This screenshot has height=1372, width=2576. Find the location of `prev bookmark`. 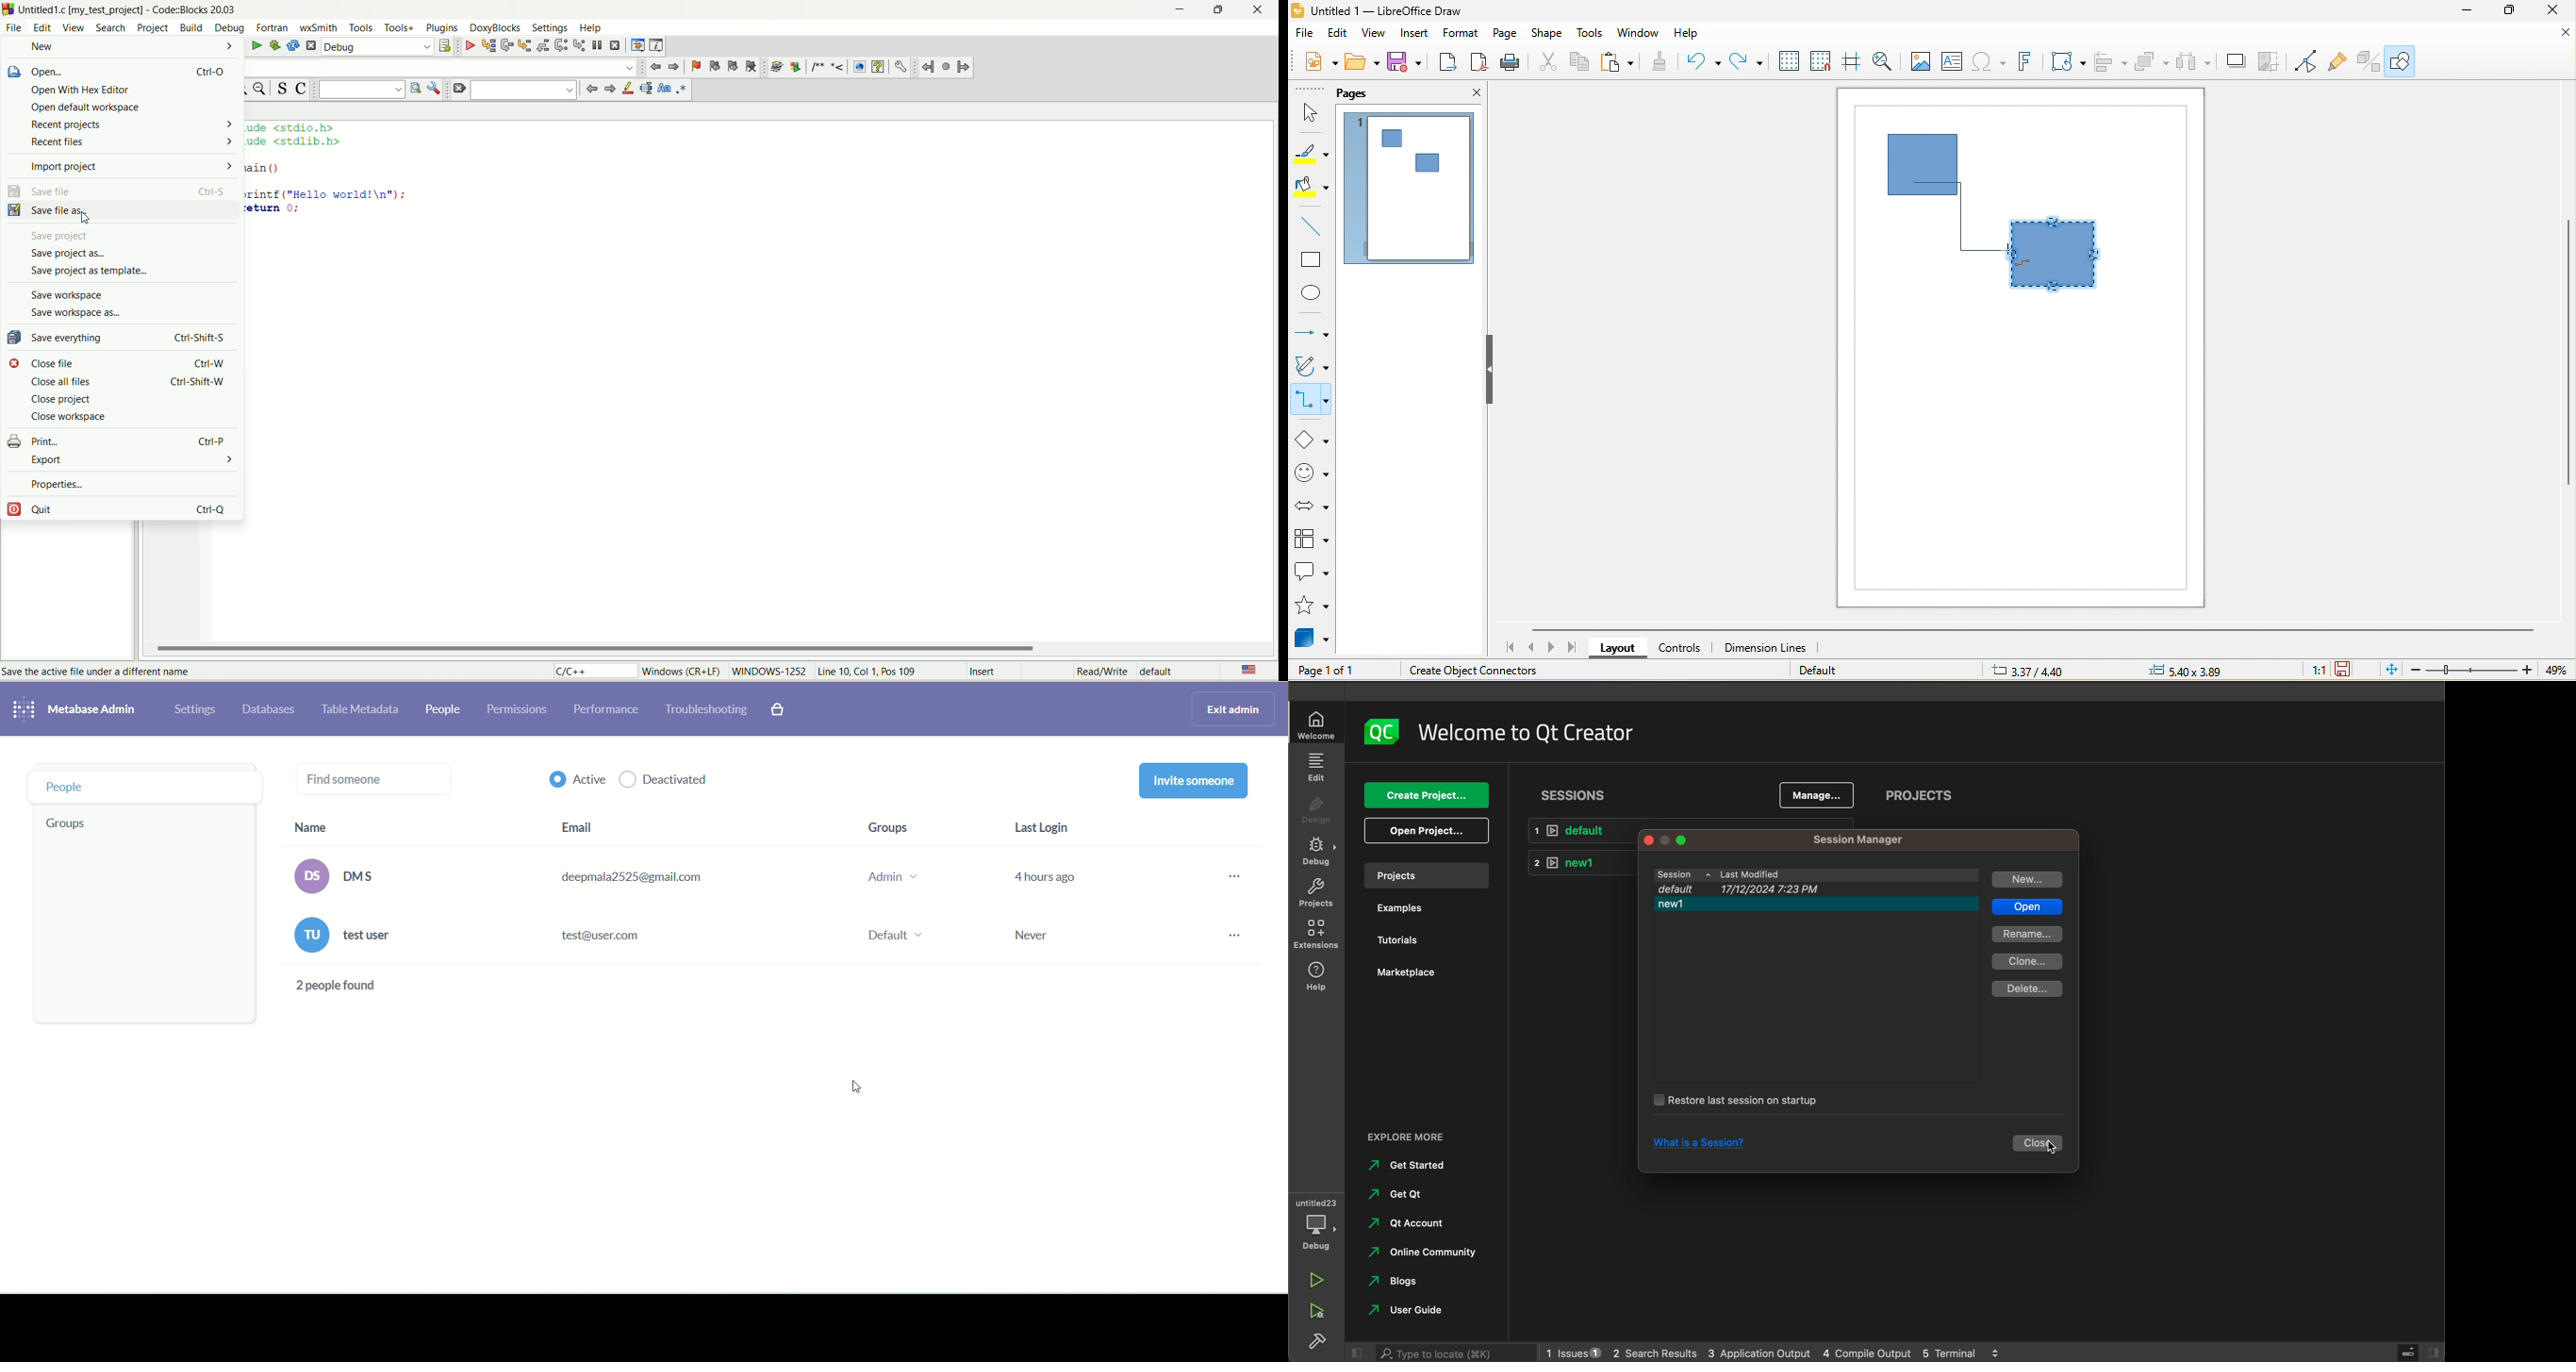

prev bookmark is located at coordinates (712, 65).